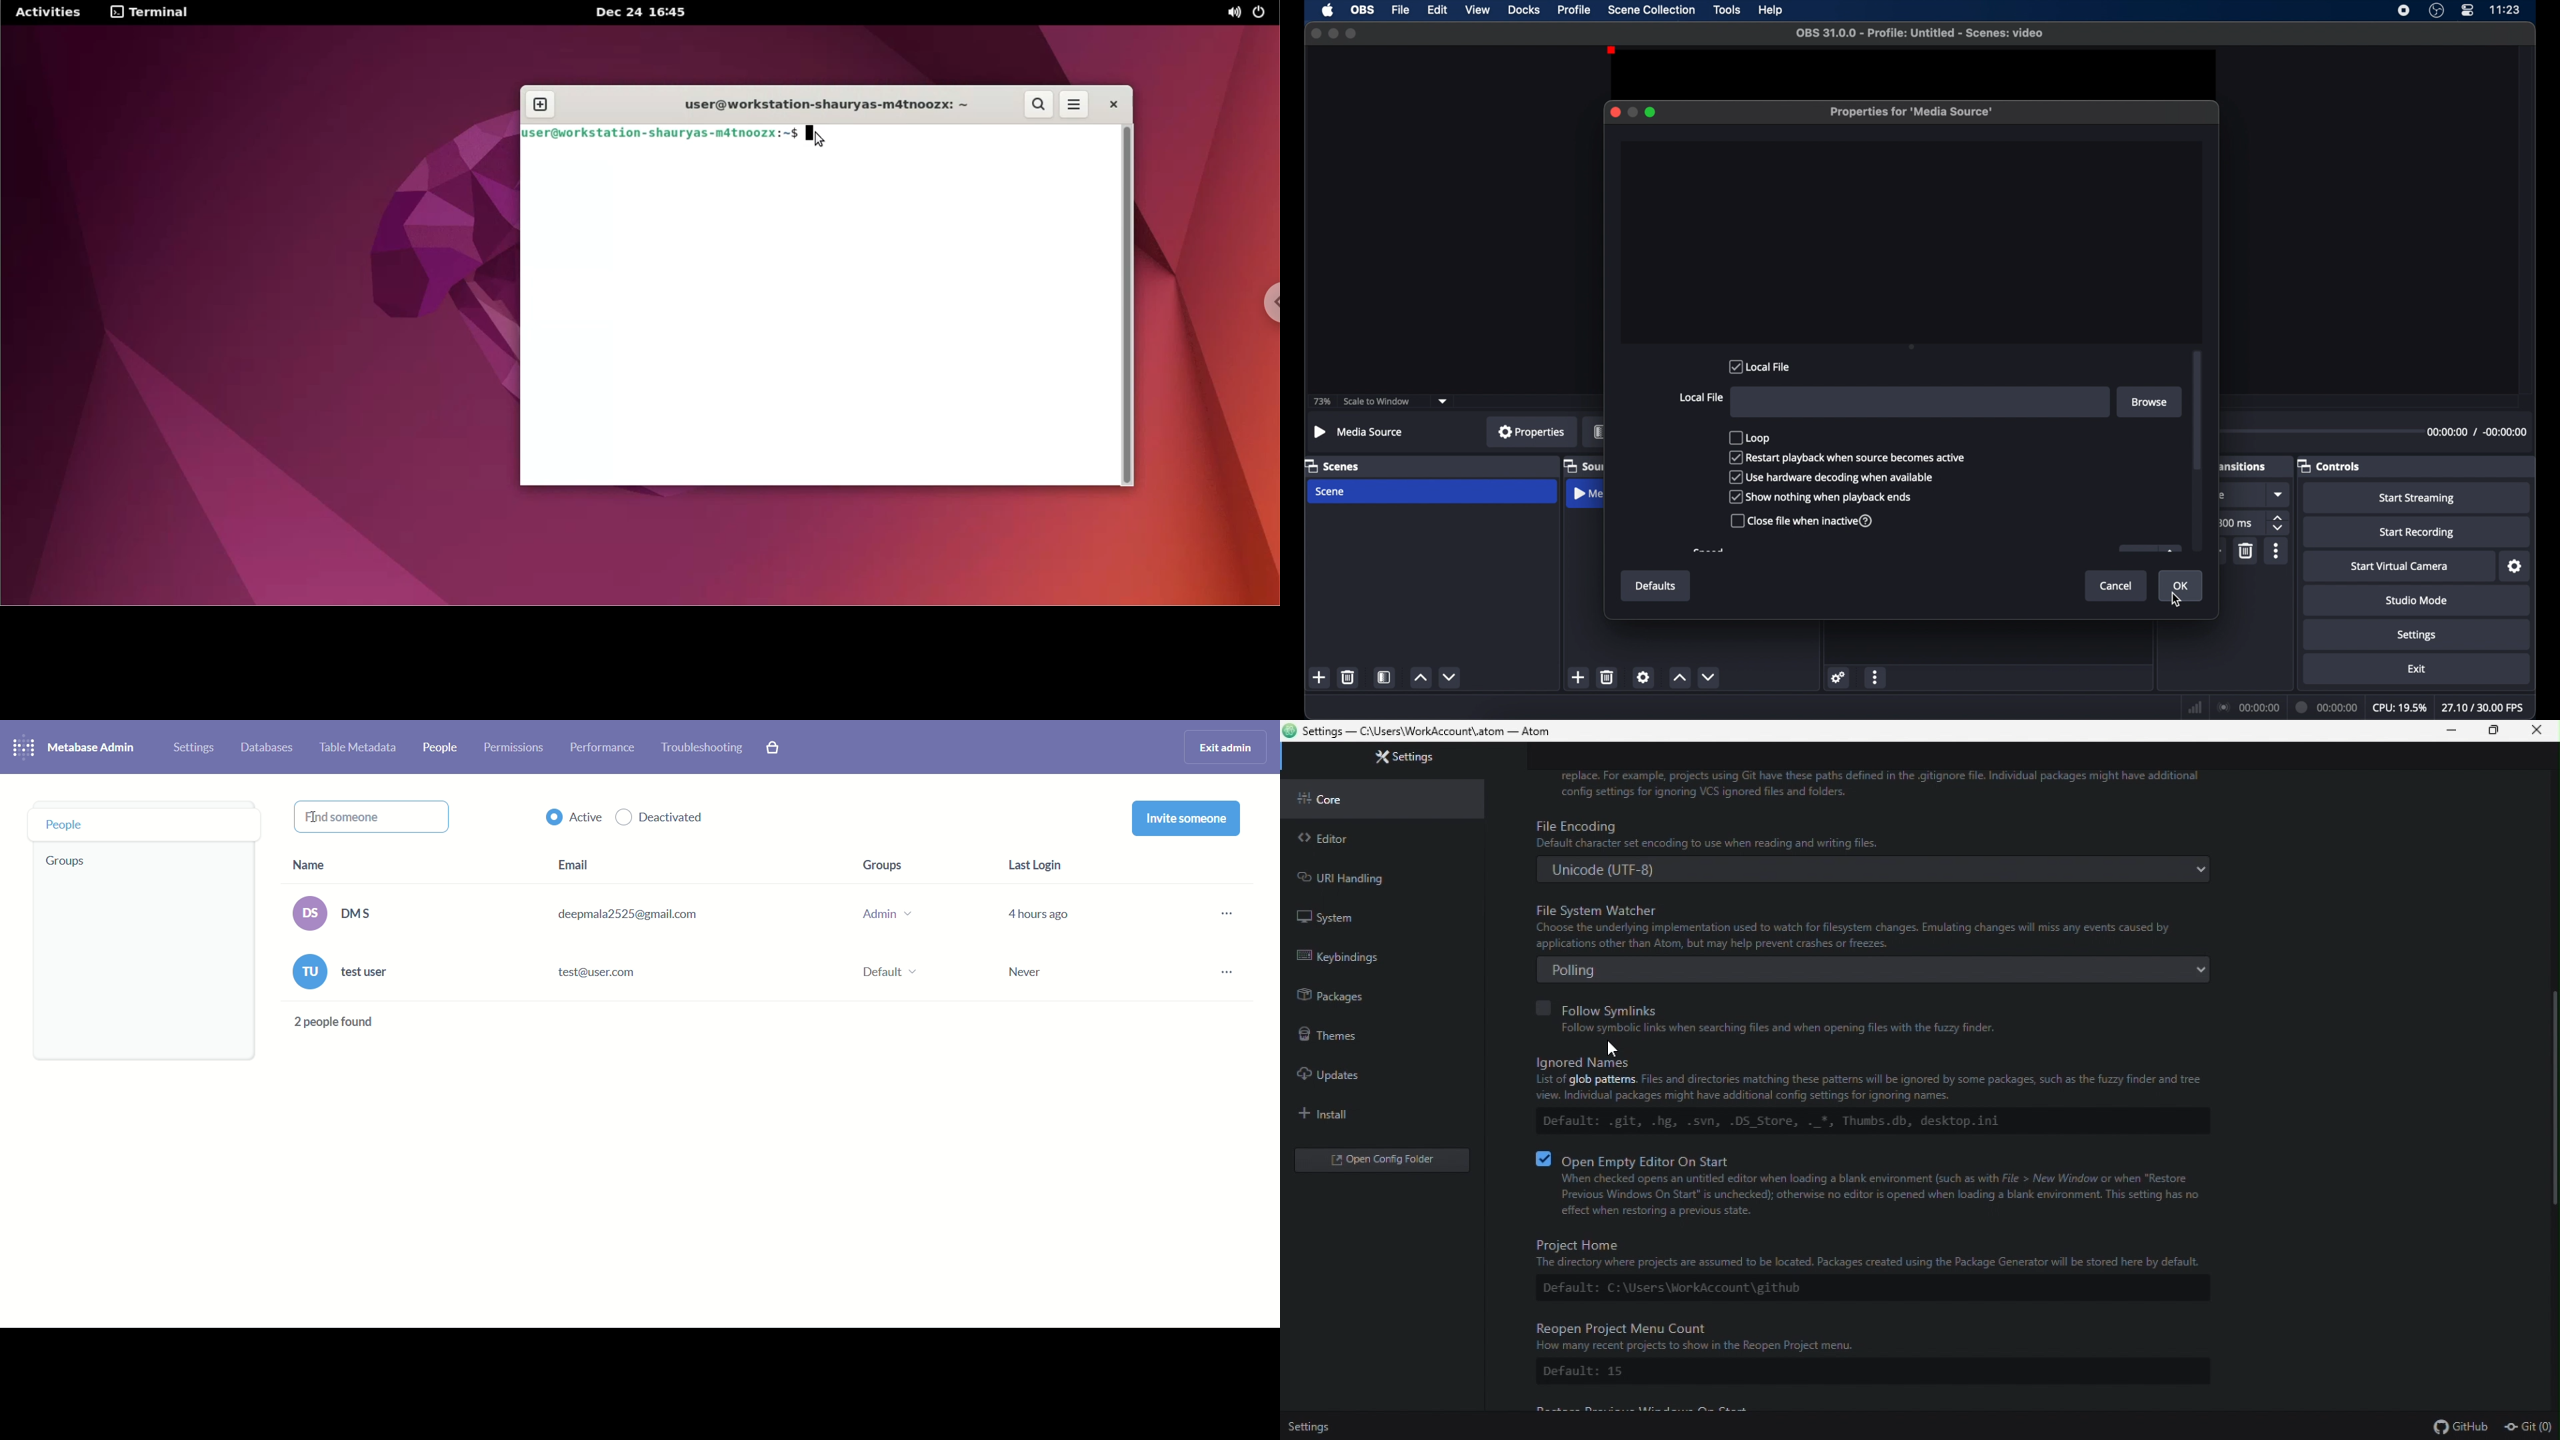 The height and width of the screenshot is (1456, 2576). What do you see at coordinates (1437, 10) in the screenshot?
I see `edit` at bounding box center [1437, 10].